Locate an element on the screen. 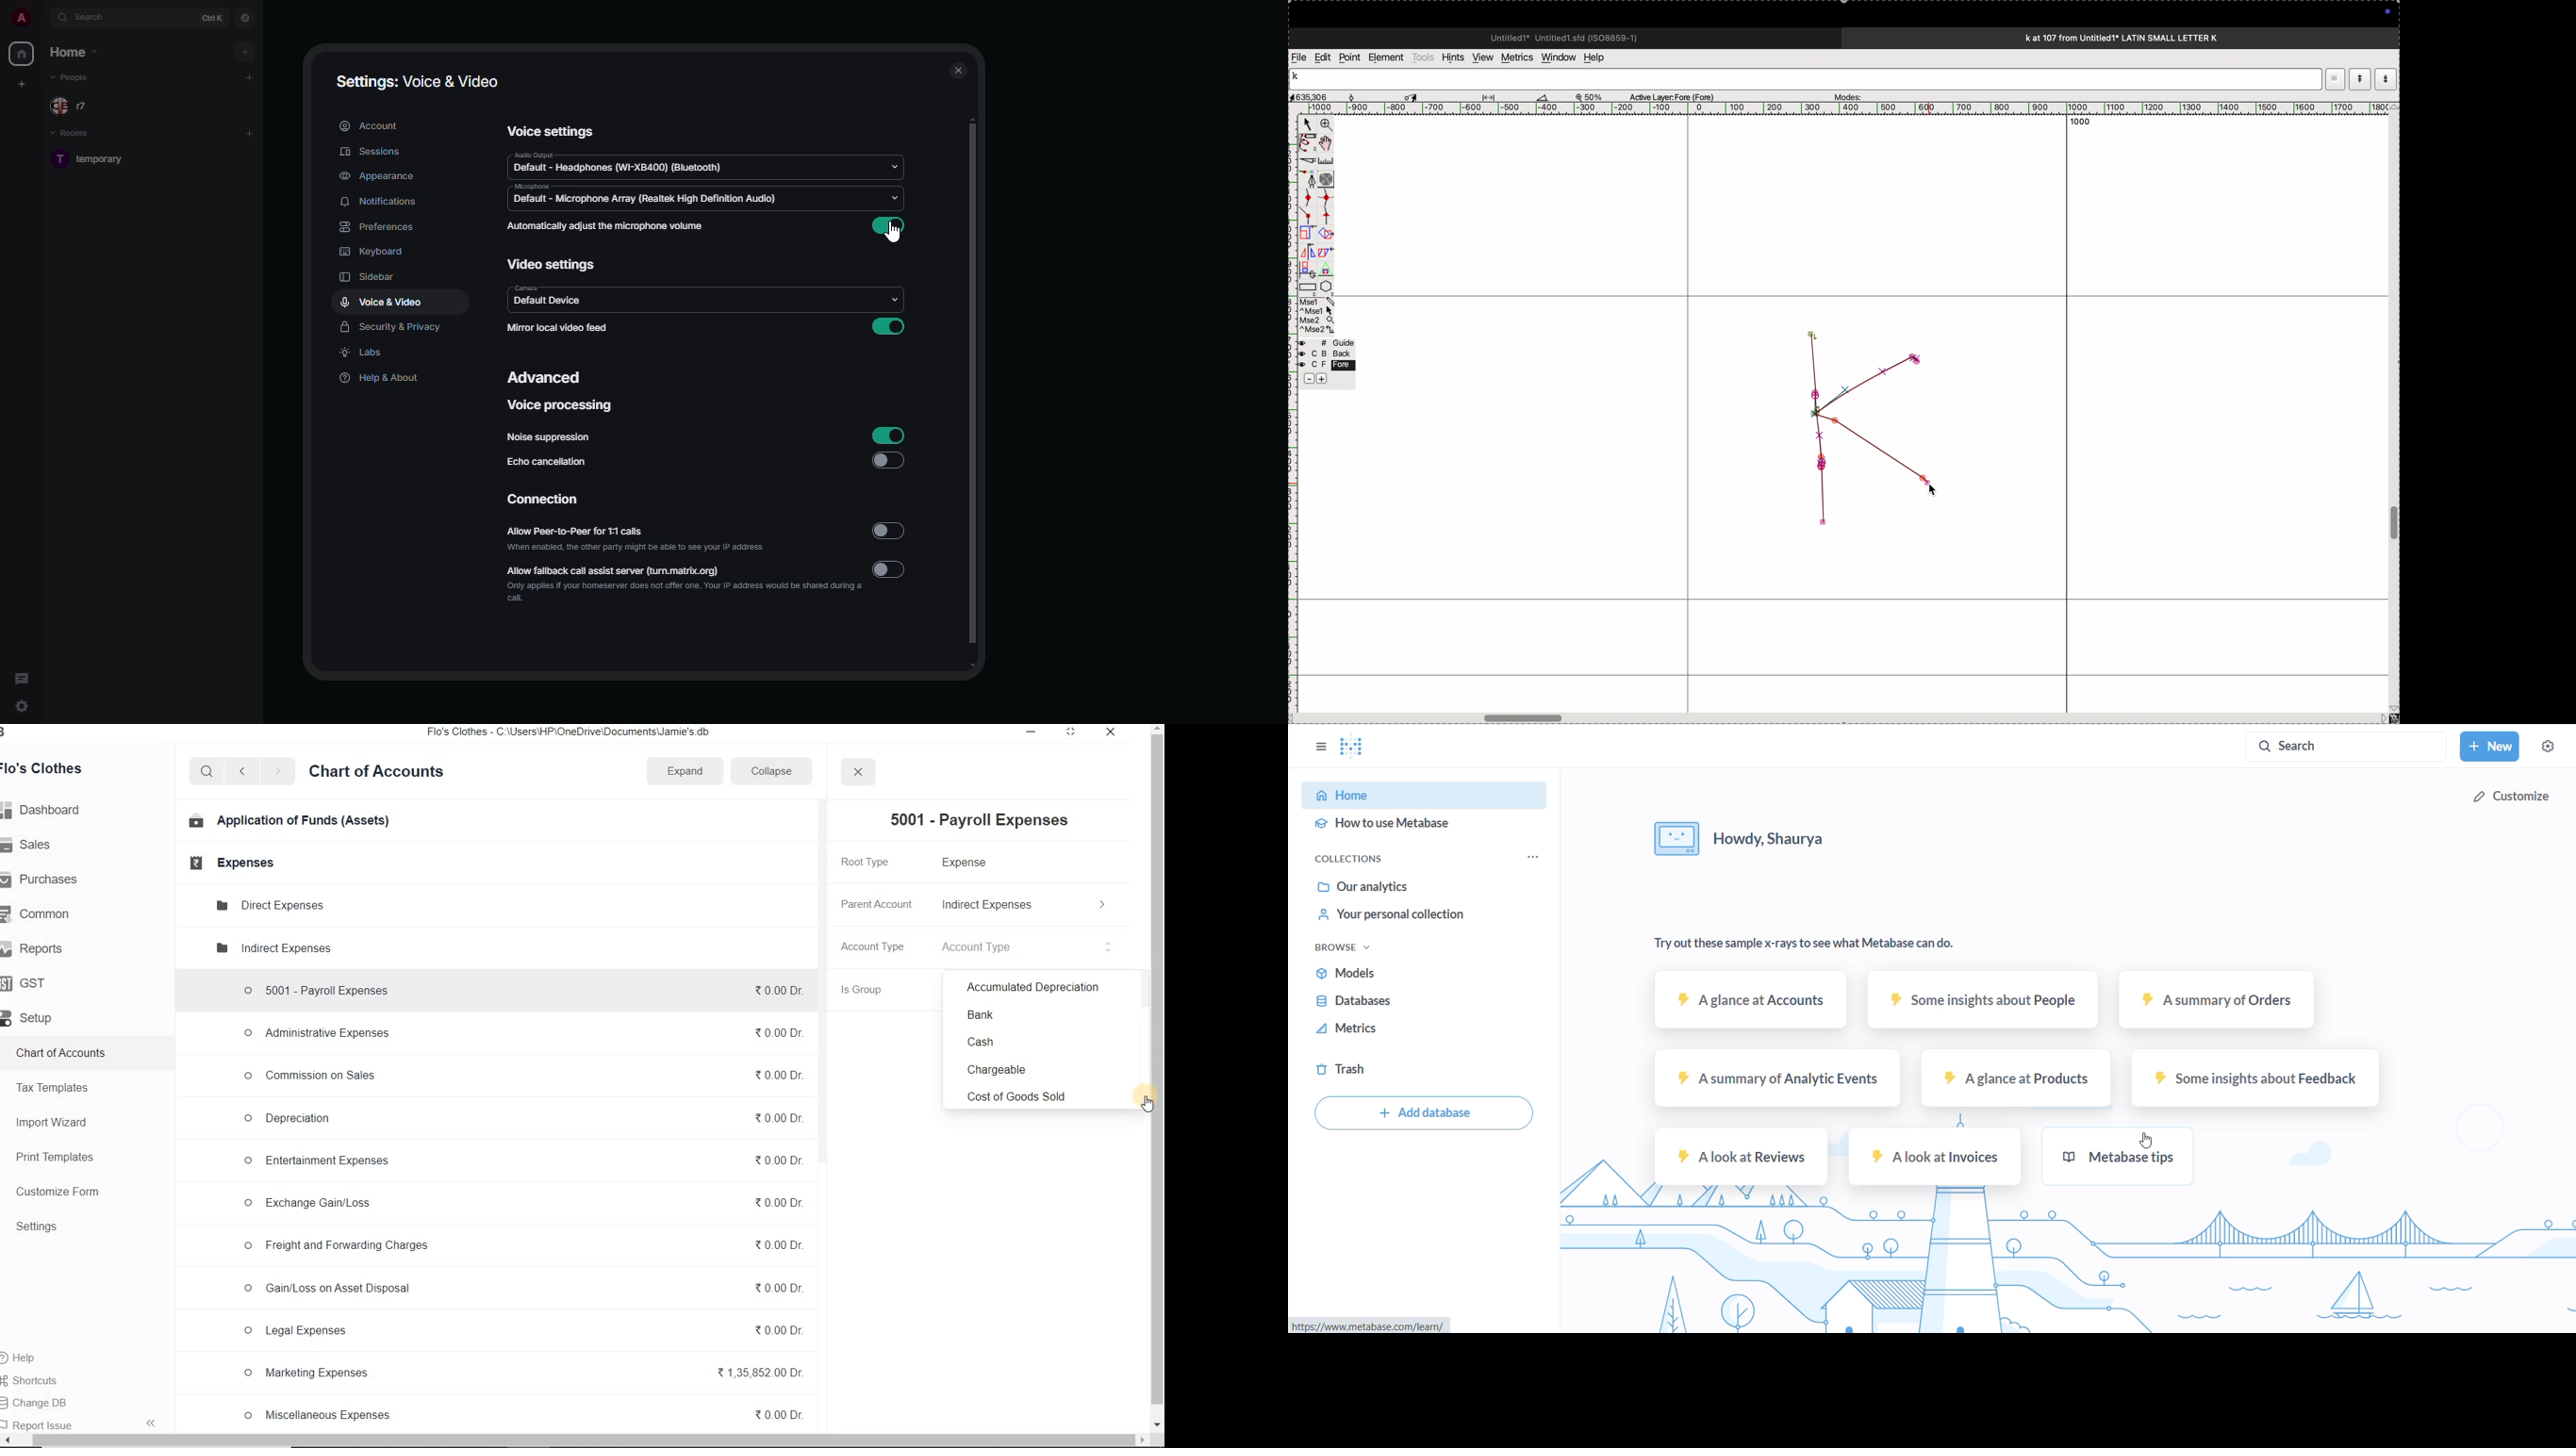 The image size is (2576, 1456). edit is located at coordinates (1322, 56).